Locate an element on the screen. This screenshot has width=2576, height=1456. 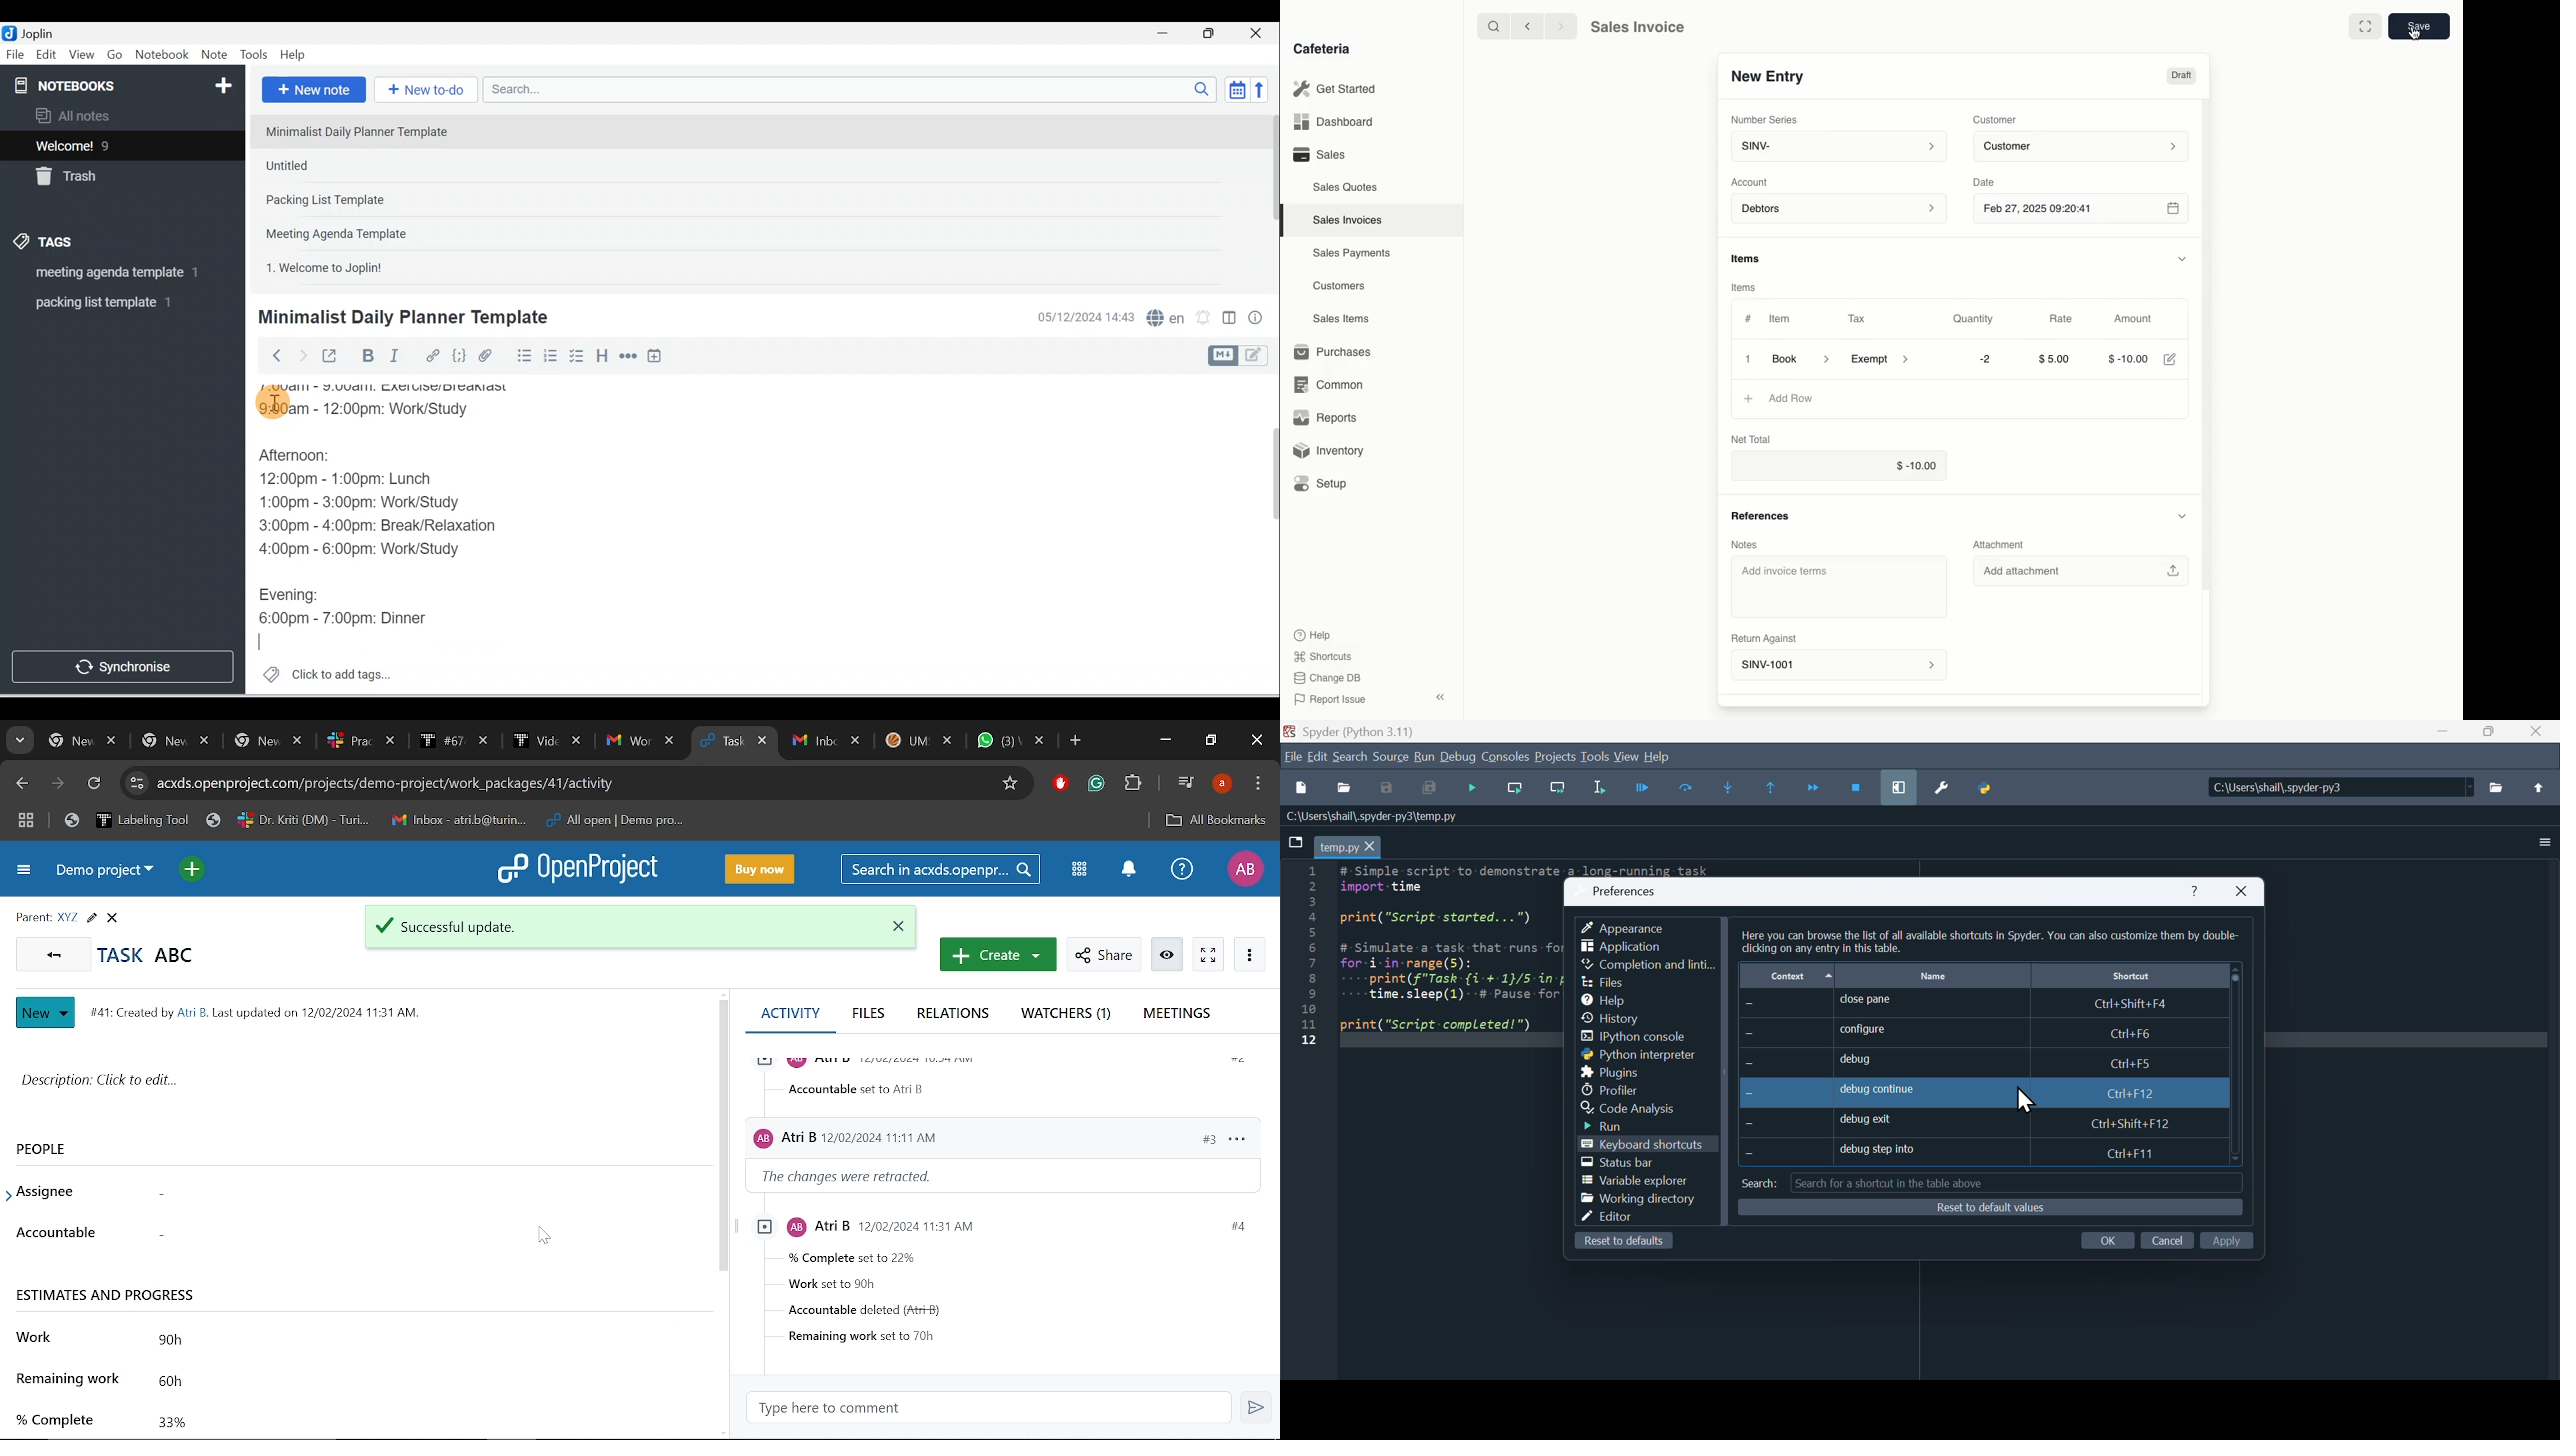
Sales Invoices is located at coordinates (1347, 221).